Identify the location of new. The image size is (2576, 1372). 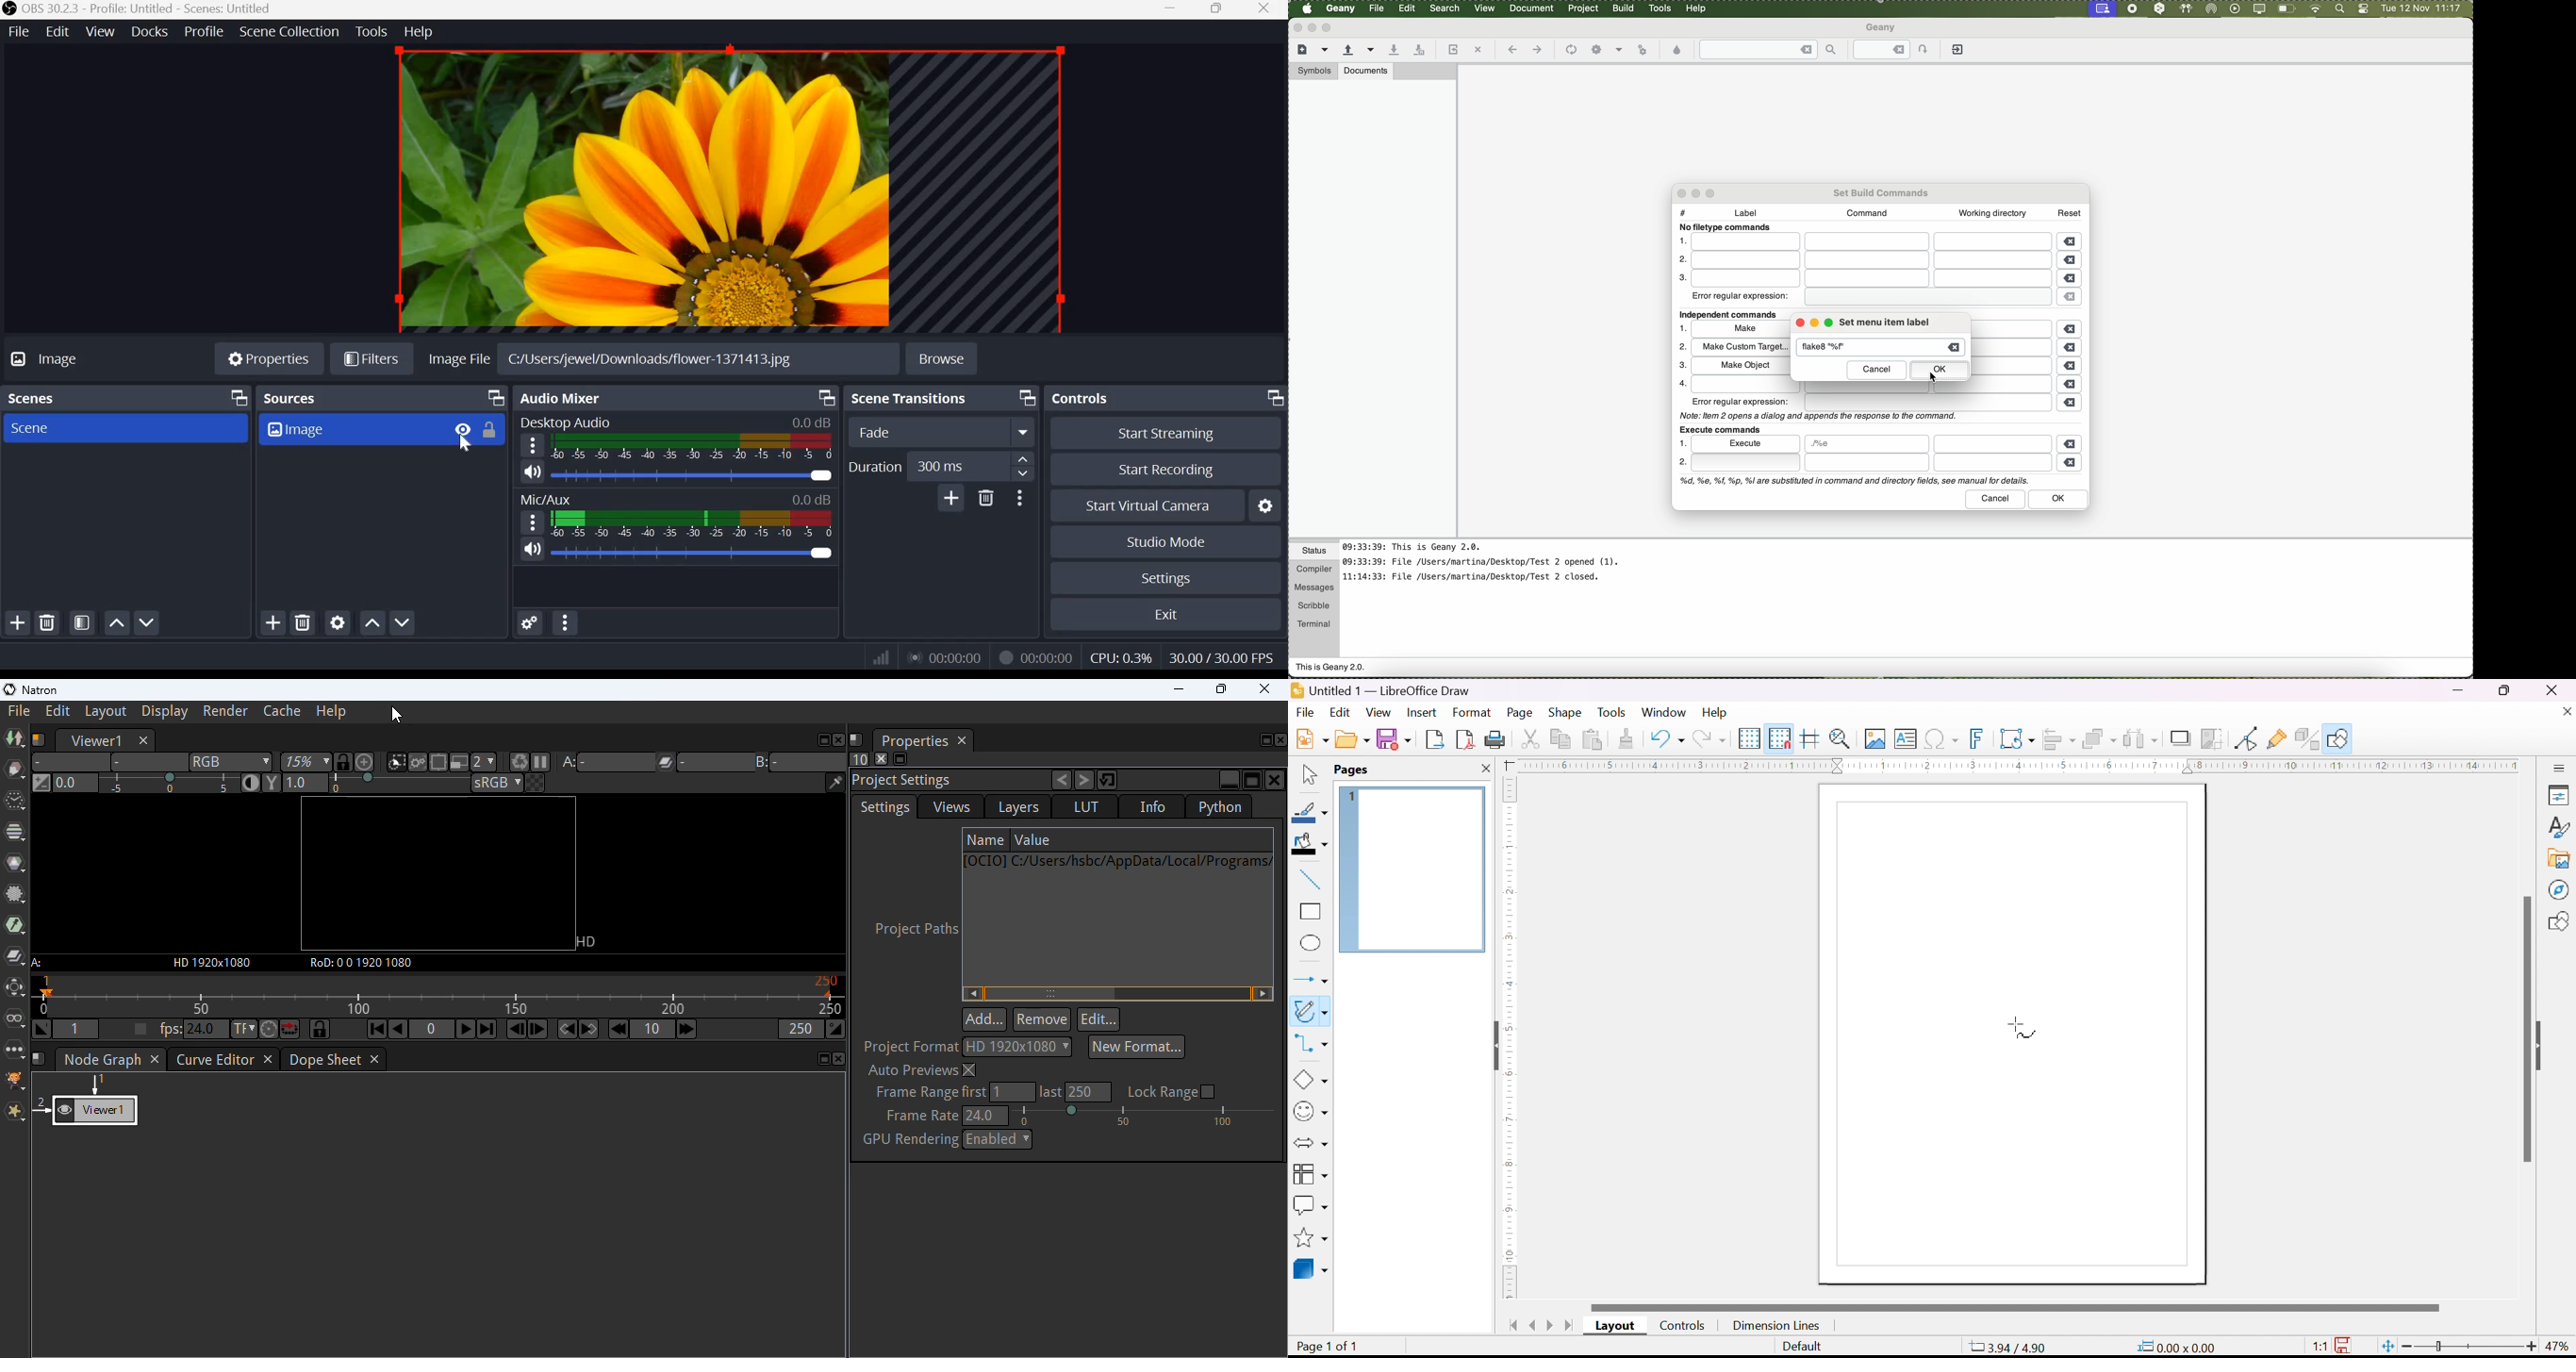
(1311, 739).